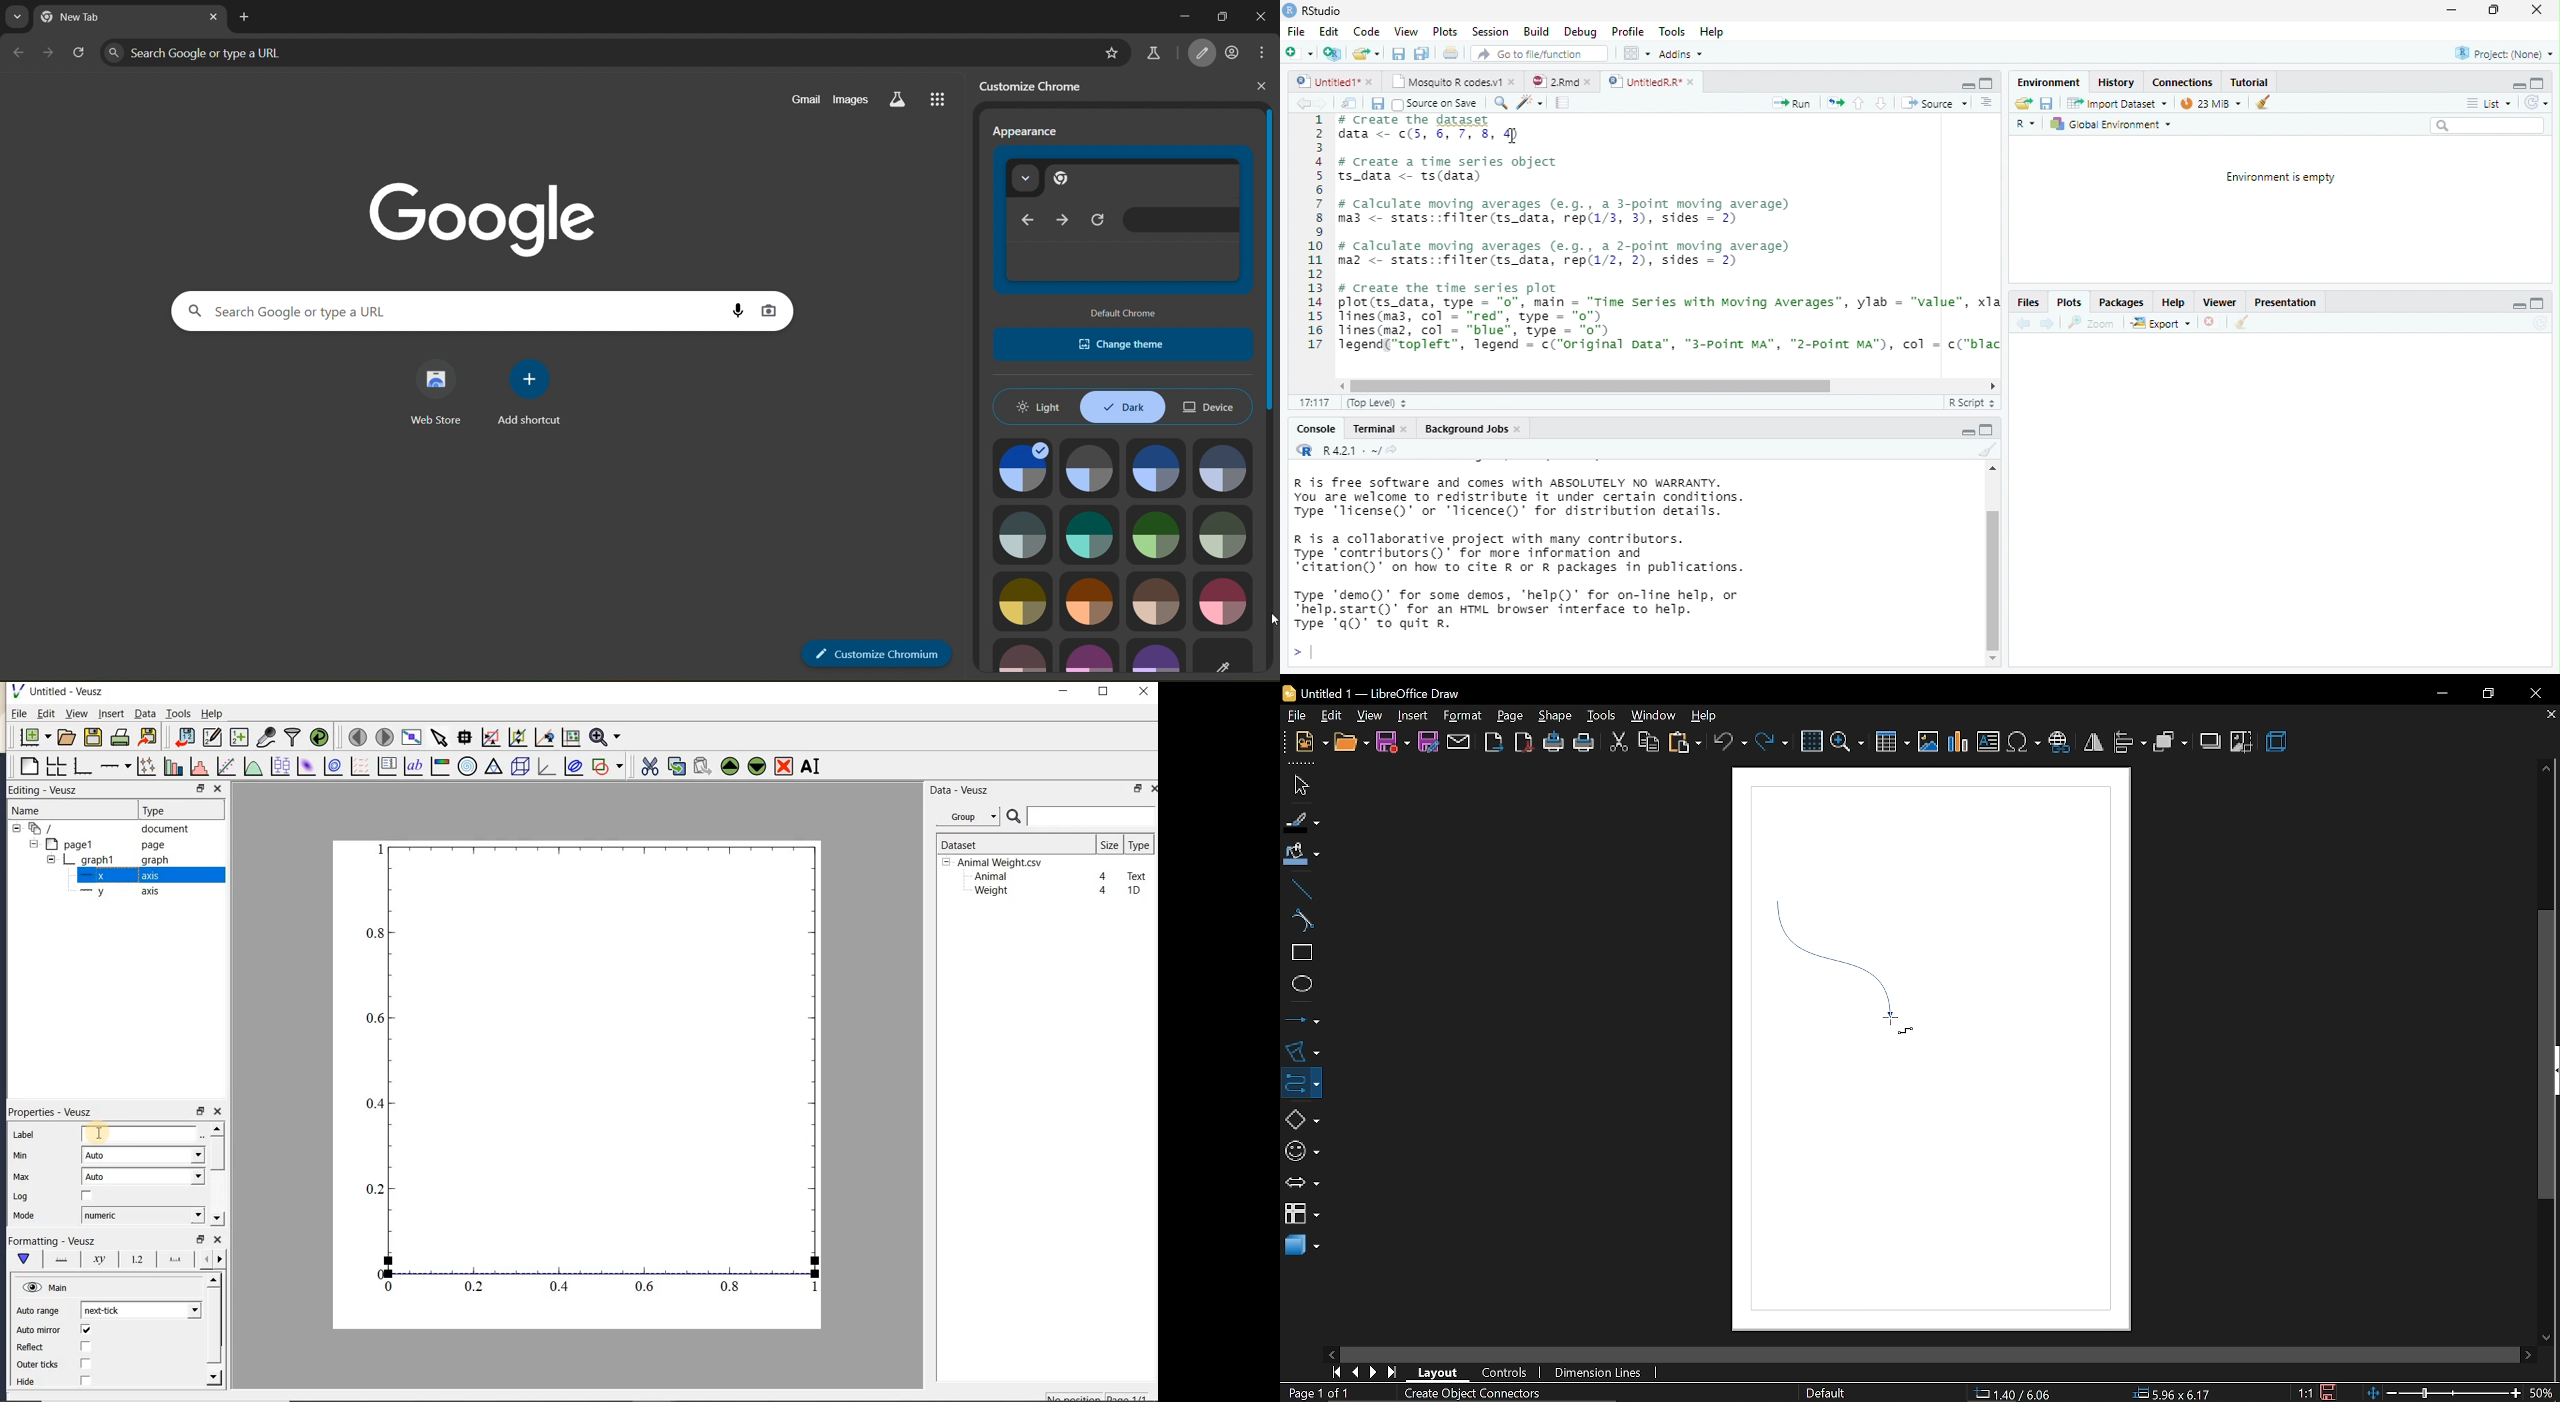  Describe the element at coordinates (2536, 10) in the screenshot. I see `close` at that location.